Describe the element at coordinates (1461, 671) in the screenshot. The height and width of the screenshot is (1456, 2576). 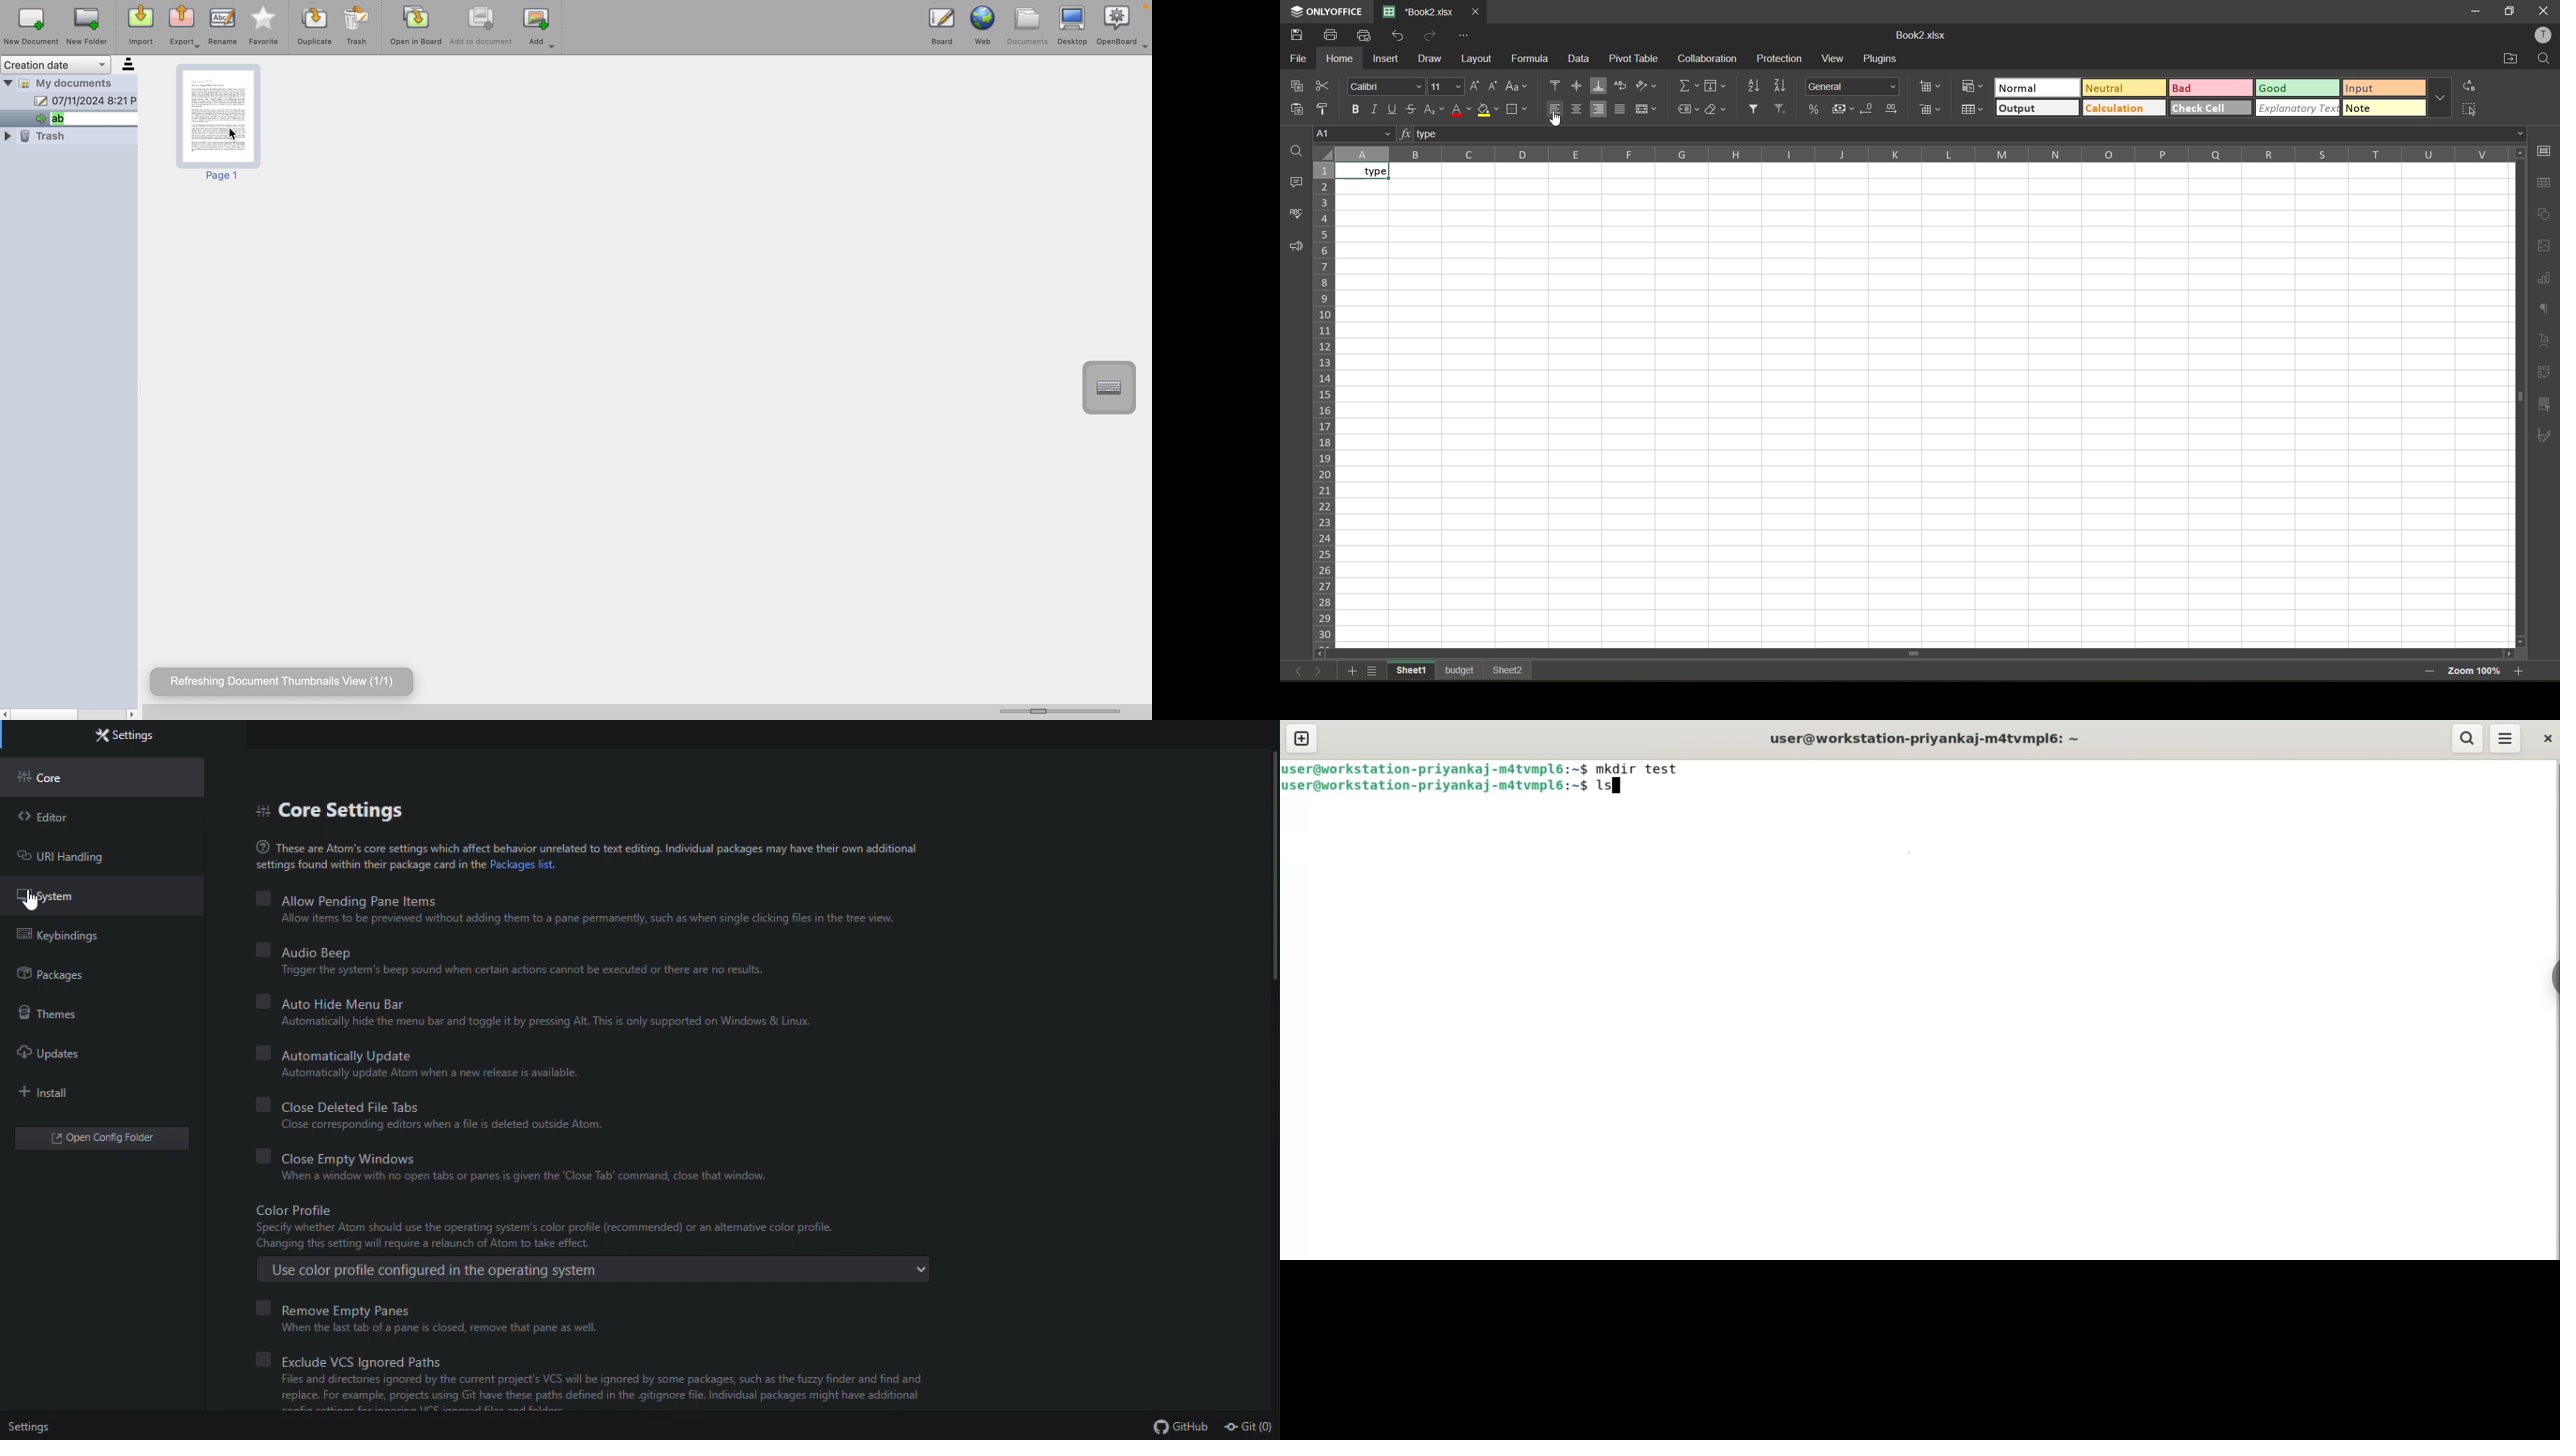
I see `sheet names` at that location.